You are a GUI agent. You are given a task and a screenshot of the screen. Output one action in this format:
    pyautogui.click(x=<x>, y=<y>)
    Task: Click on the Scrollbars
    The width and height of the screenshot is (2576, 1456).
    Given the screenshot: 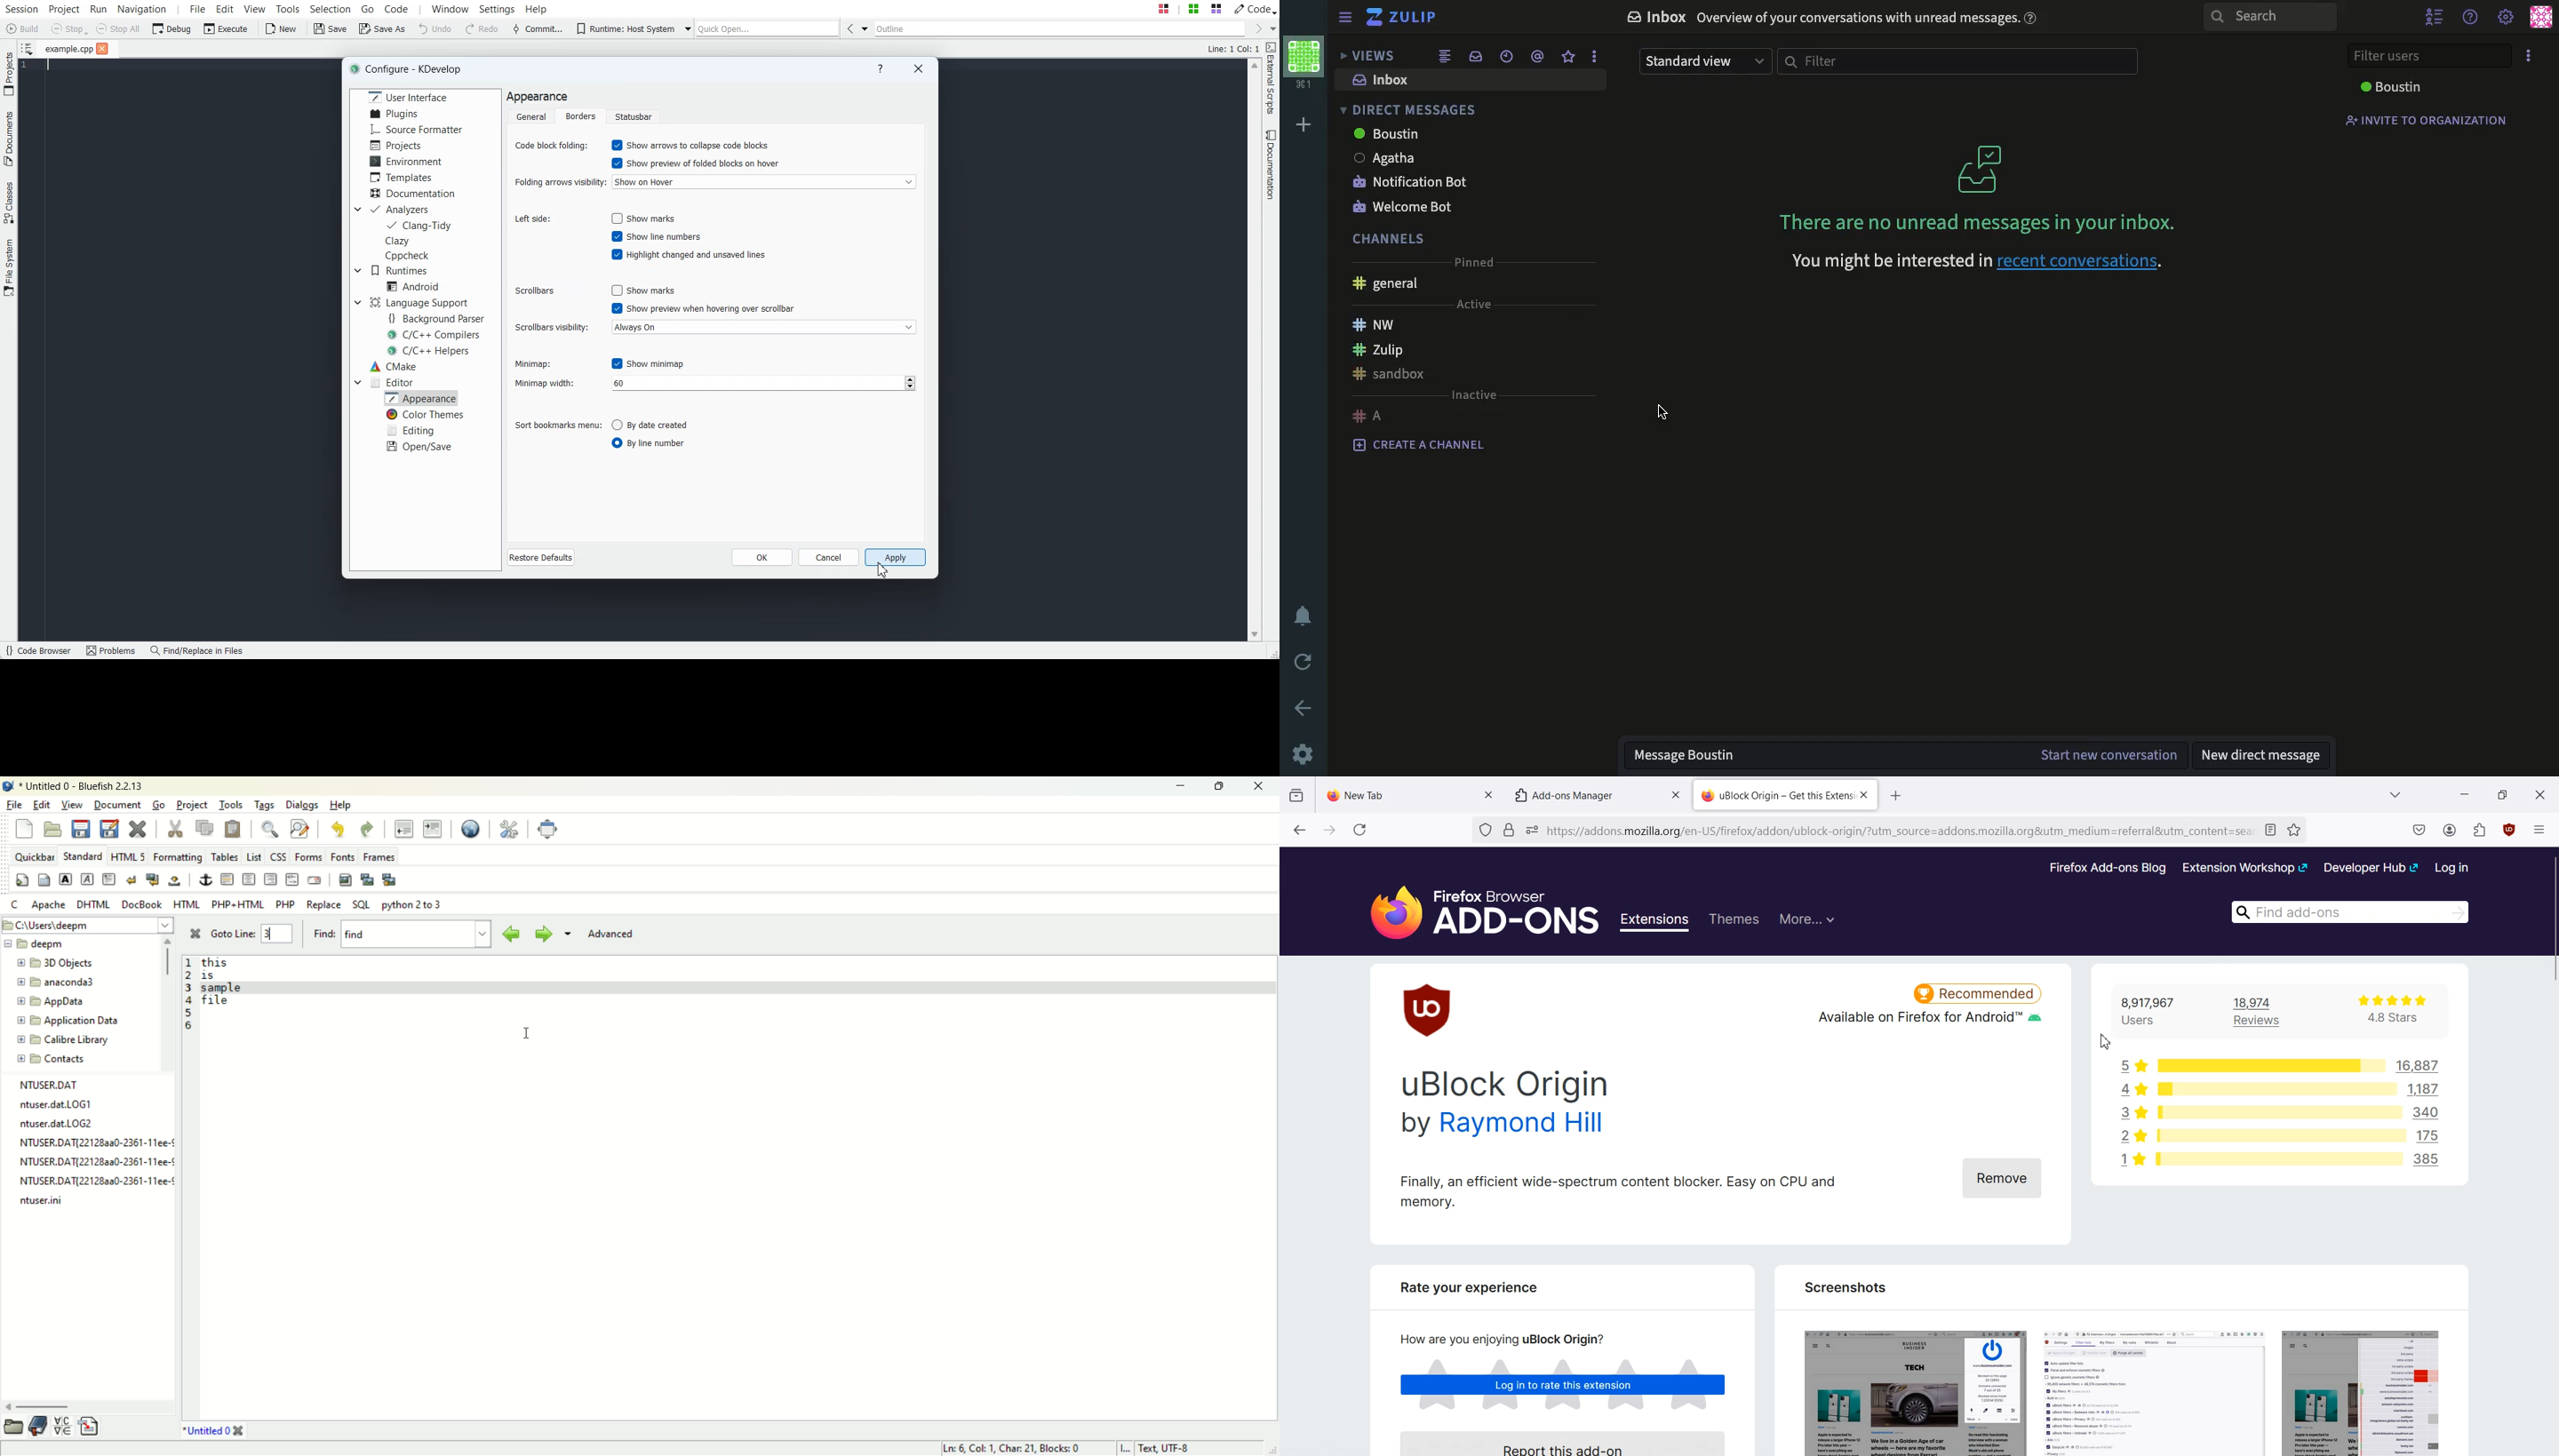 What is the action you would take?
    pyautogui.click(x=534, y=291)
    